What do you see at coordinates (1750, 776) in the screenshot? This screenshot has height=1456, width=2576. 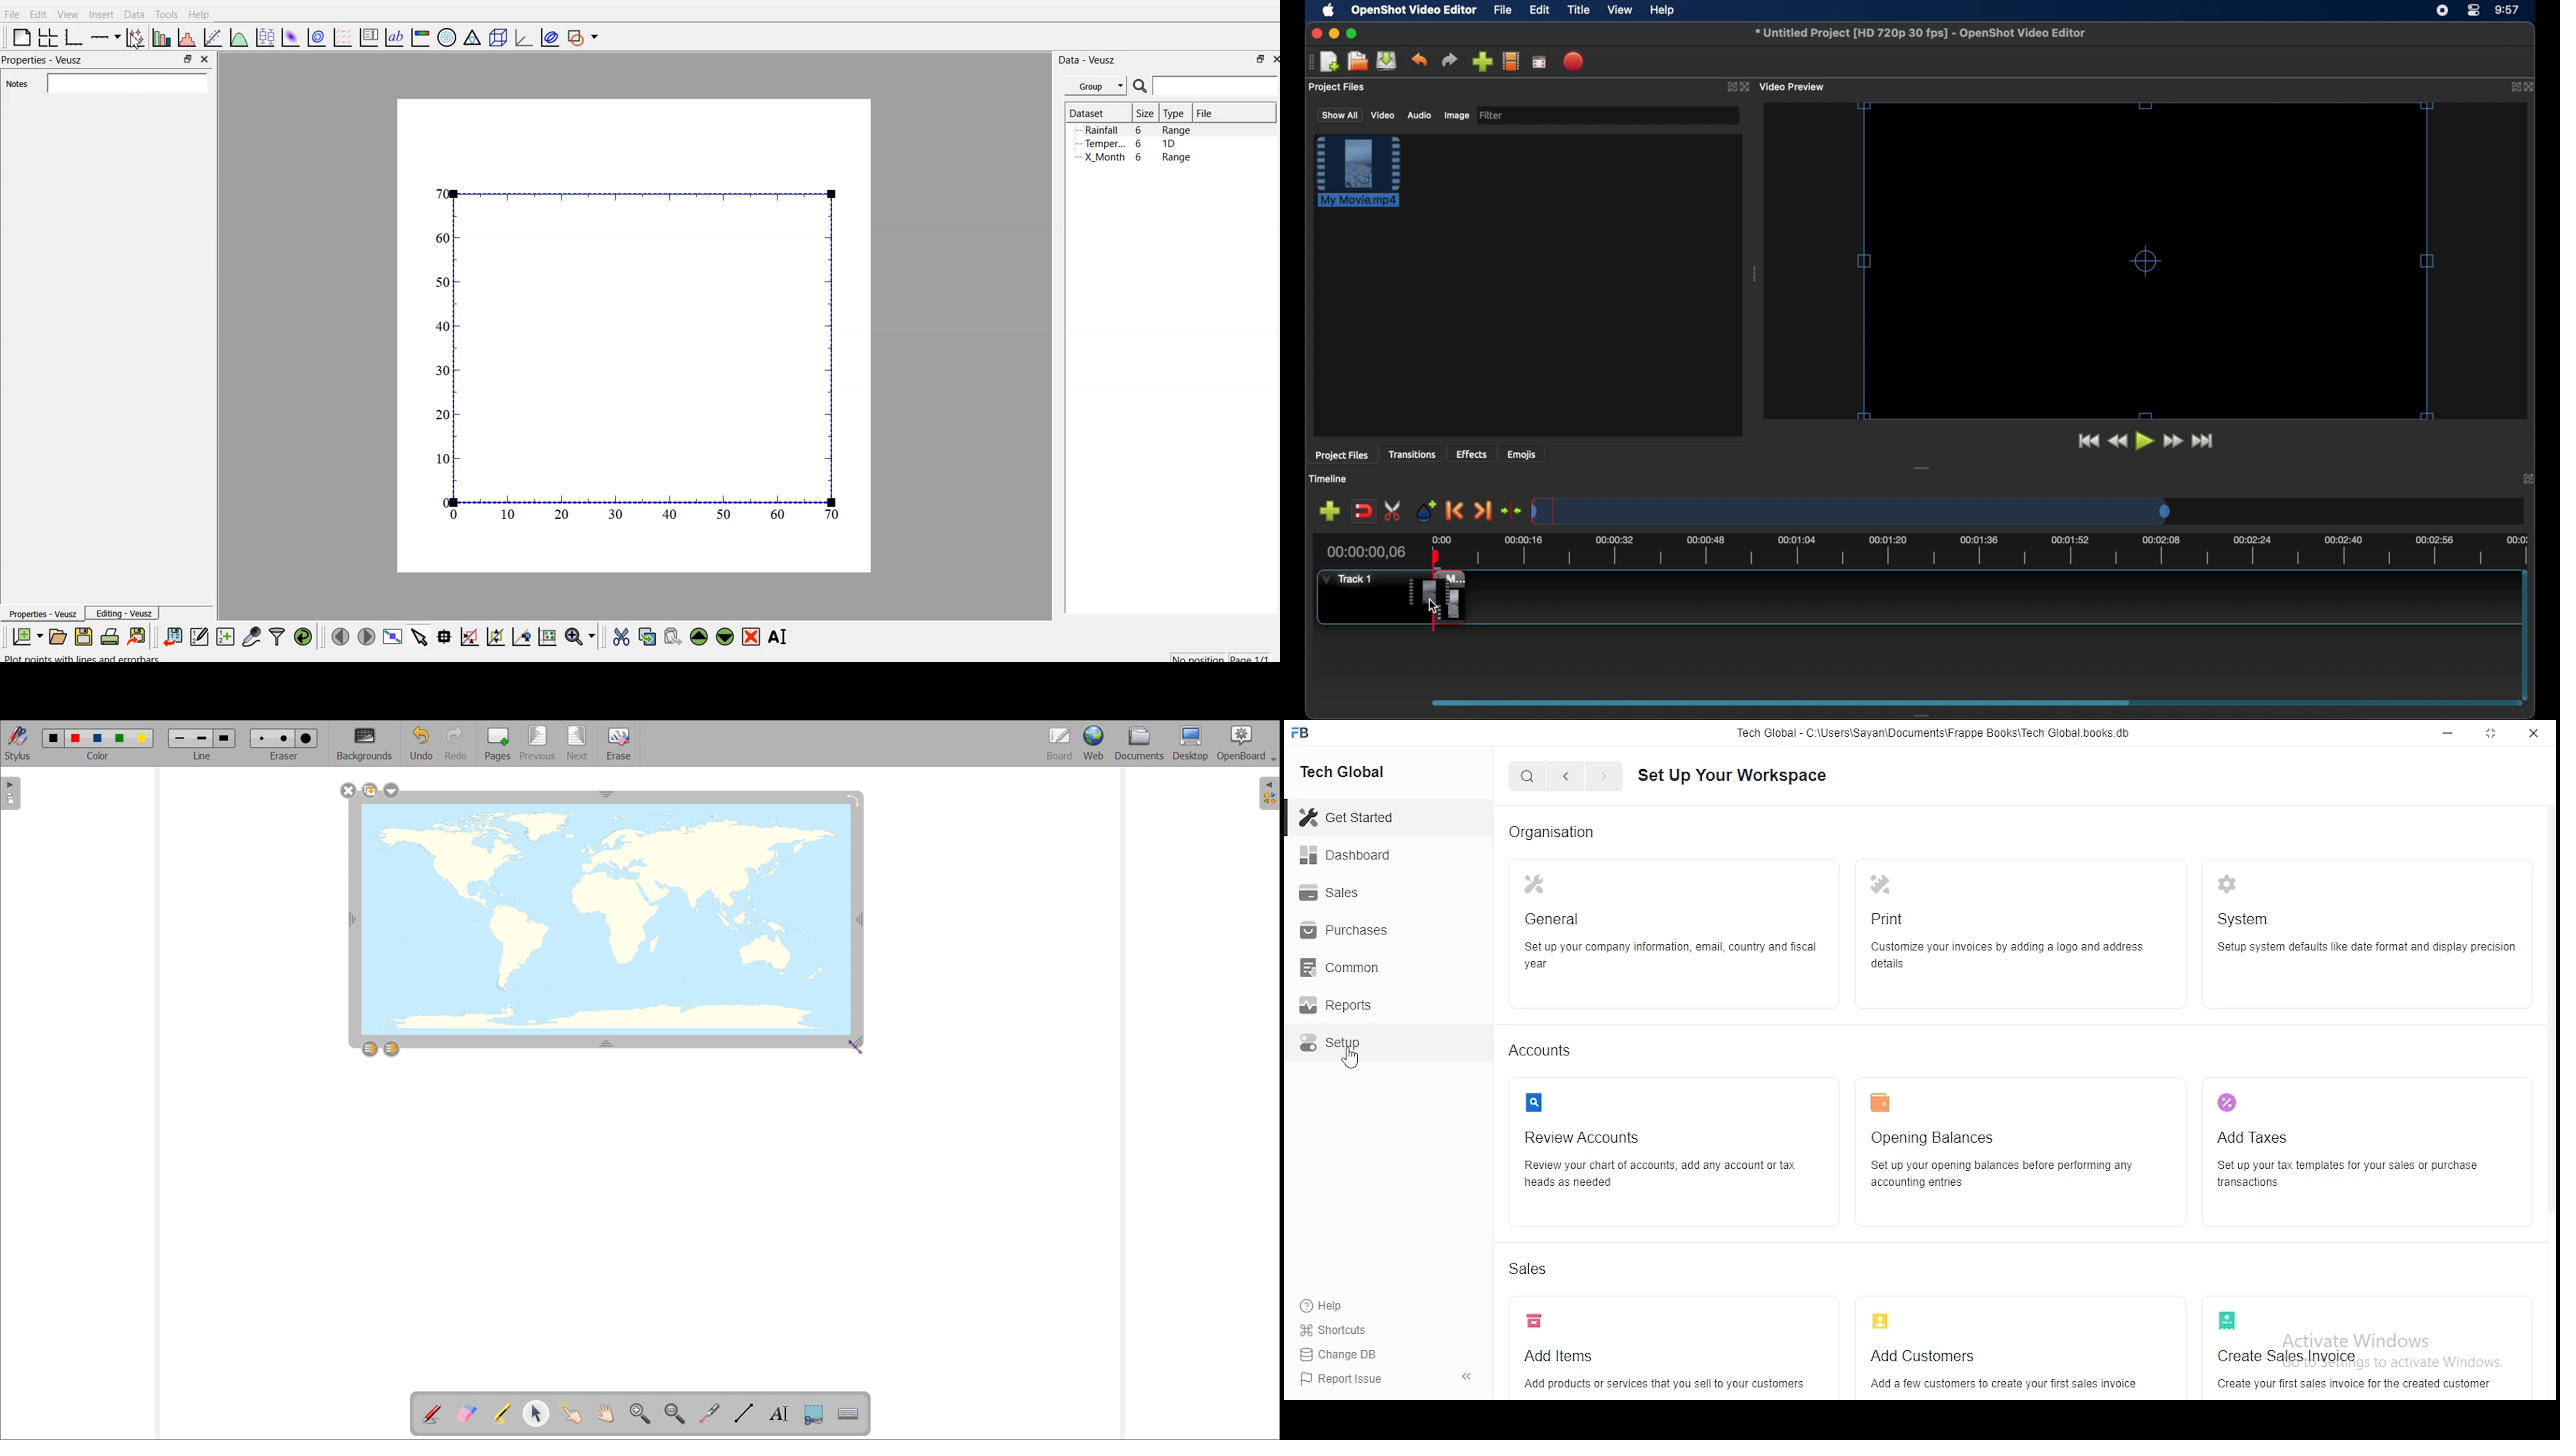 I see `set up your workspace ` at bounding box center [1750, 776].